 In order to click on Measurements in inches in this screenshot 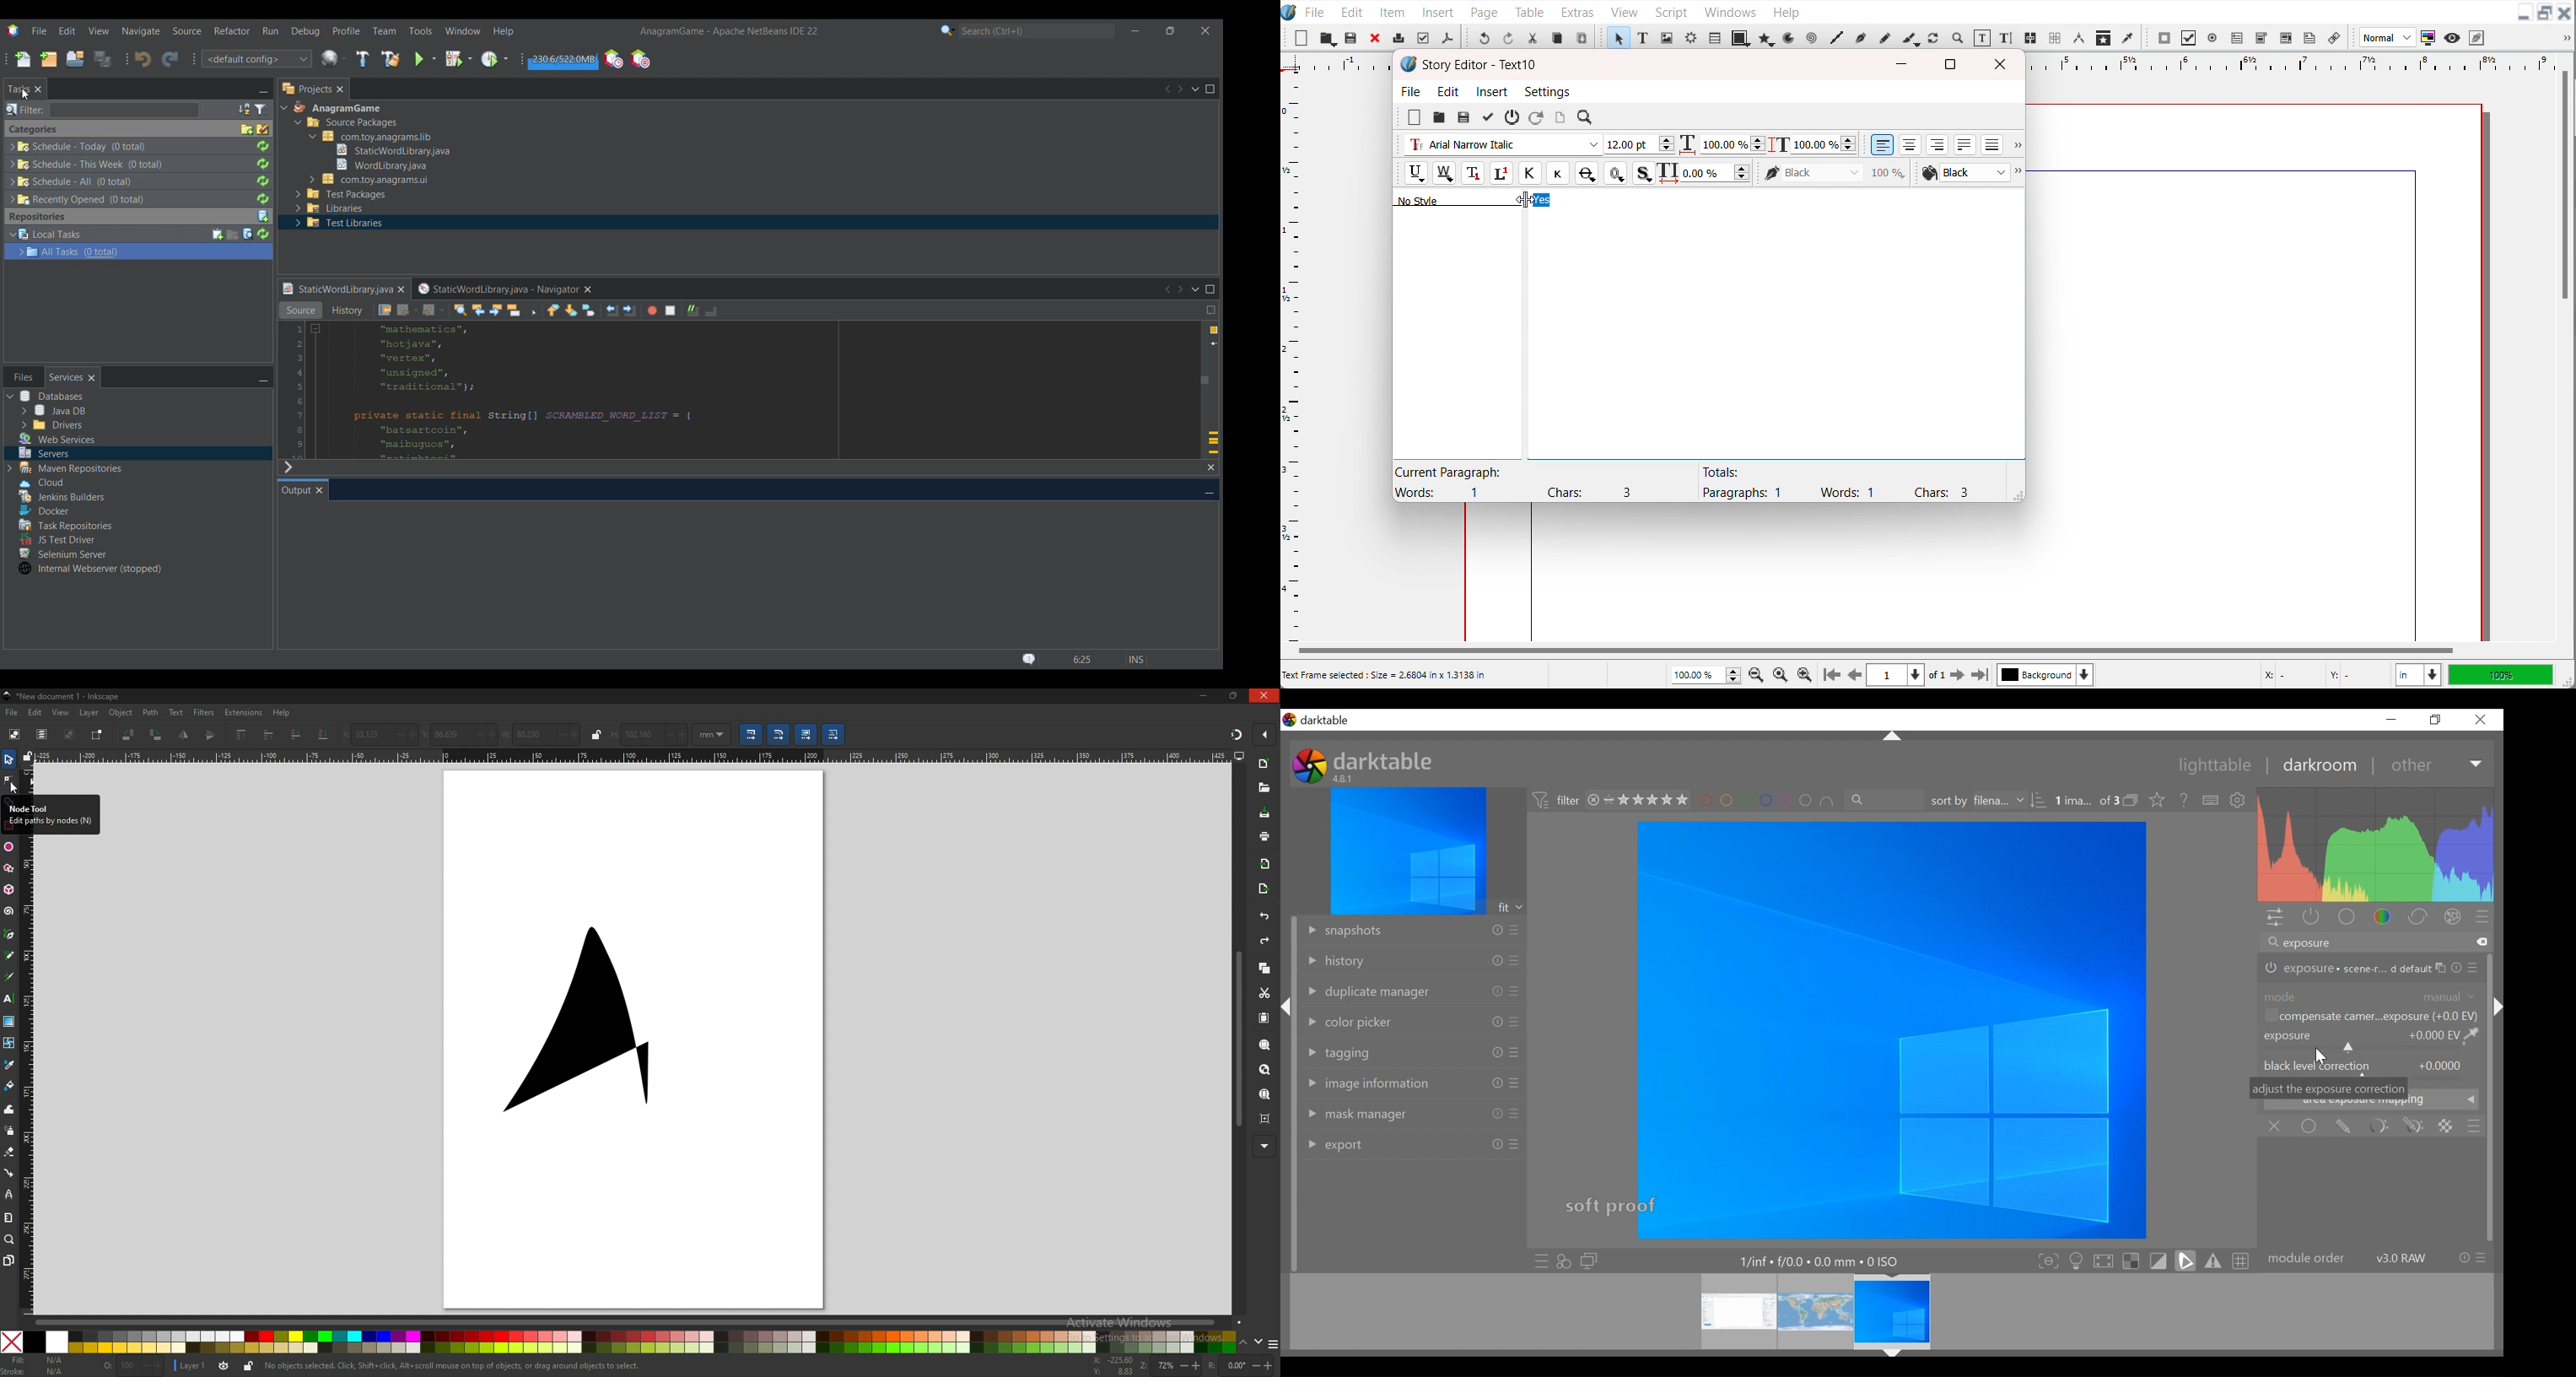, I will do `click(2418, 675)`.